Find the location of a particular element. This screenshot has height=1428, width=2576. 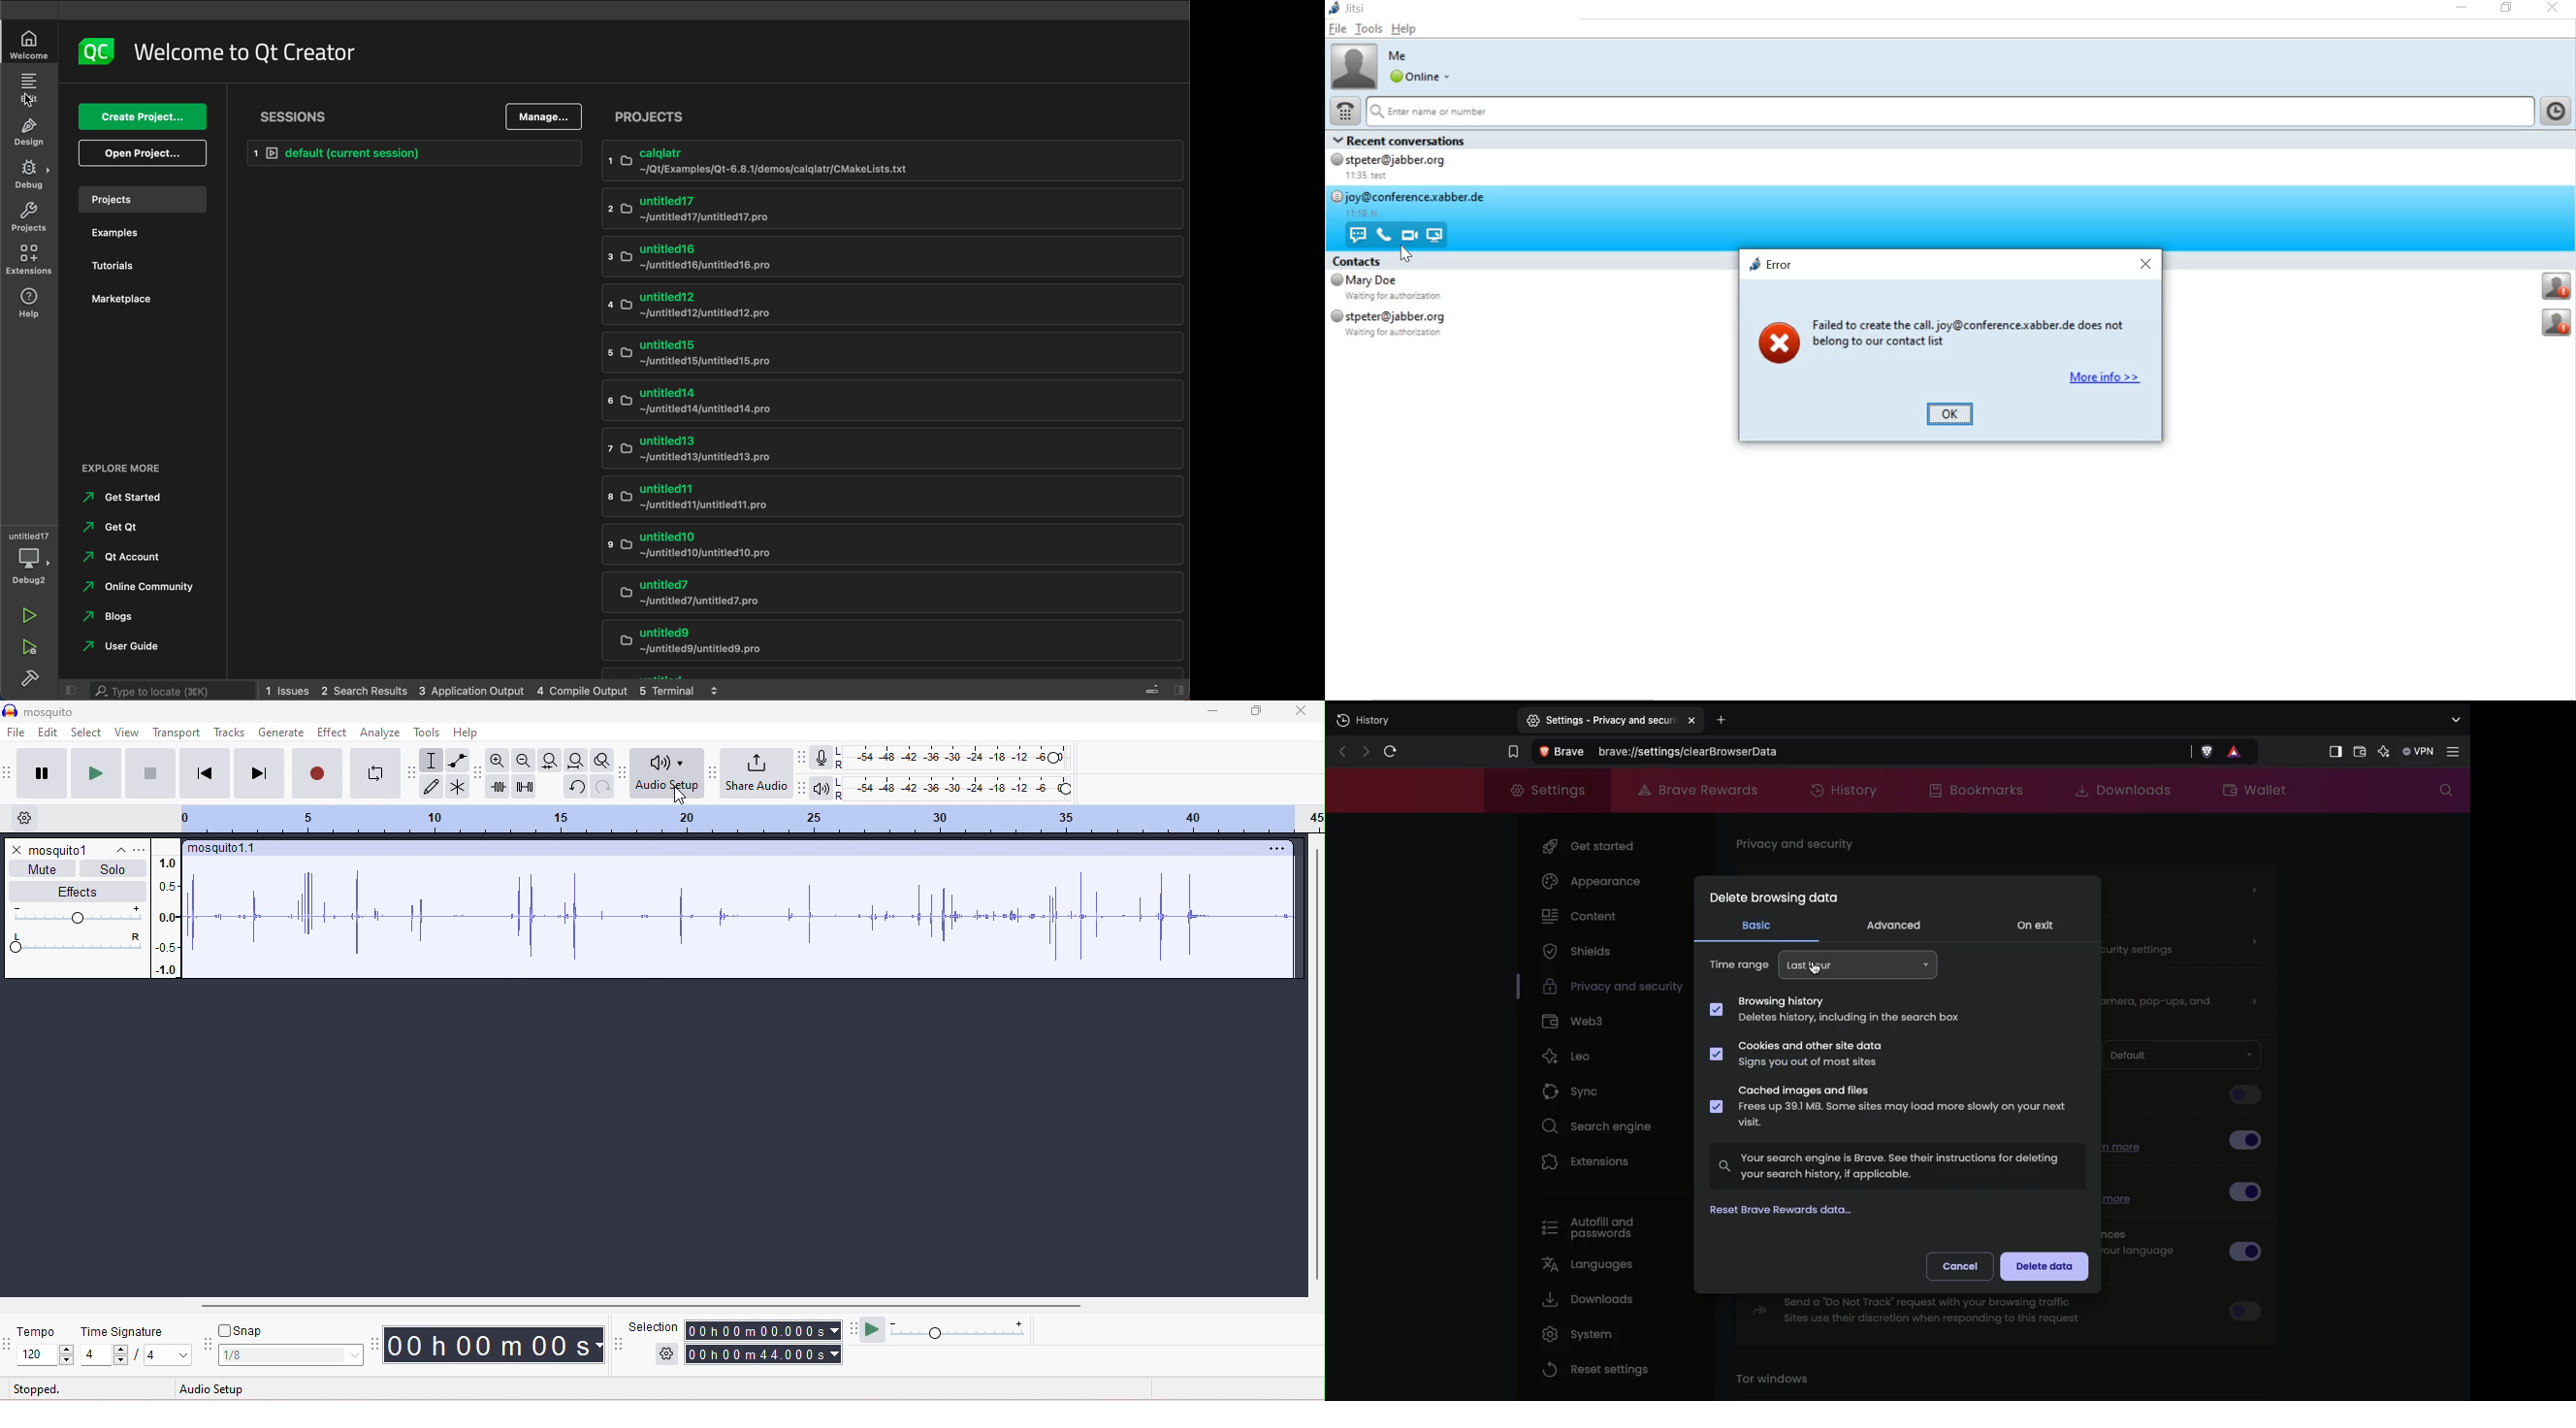

audio set up tool bar is located at coordinates (625, 772).